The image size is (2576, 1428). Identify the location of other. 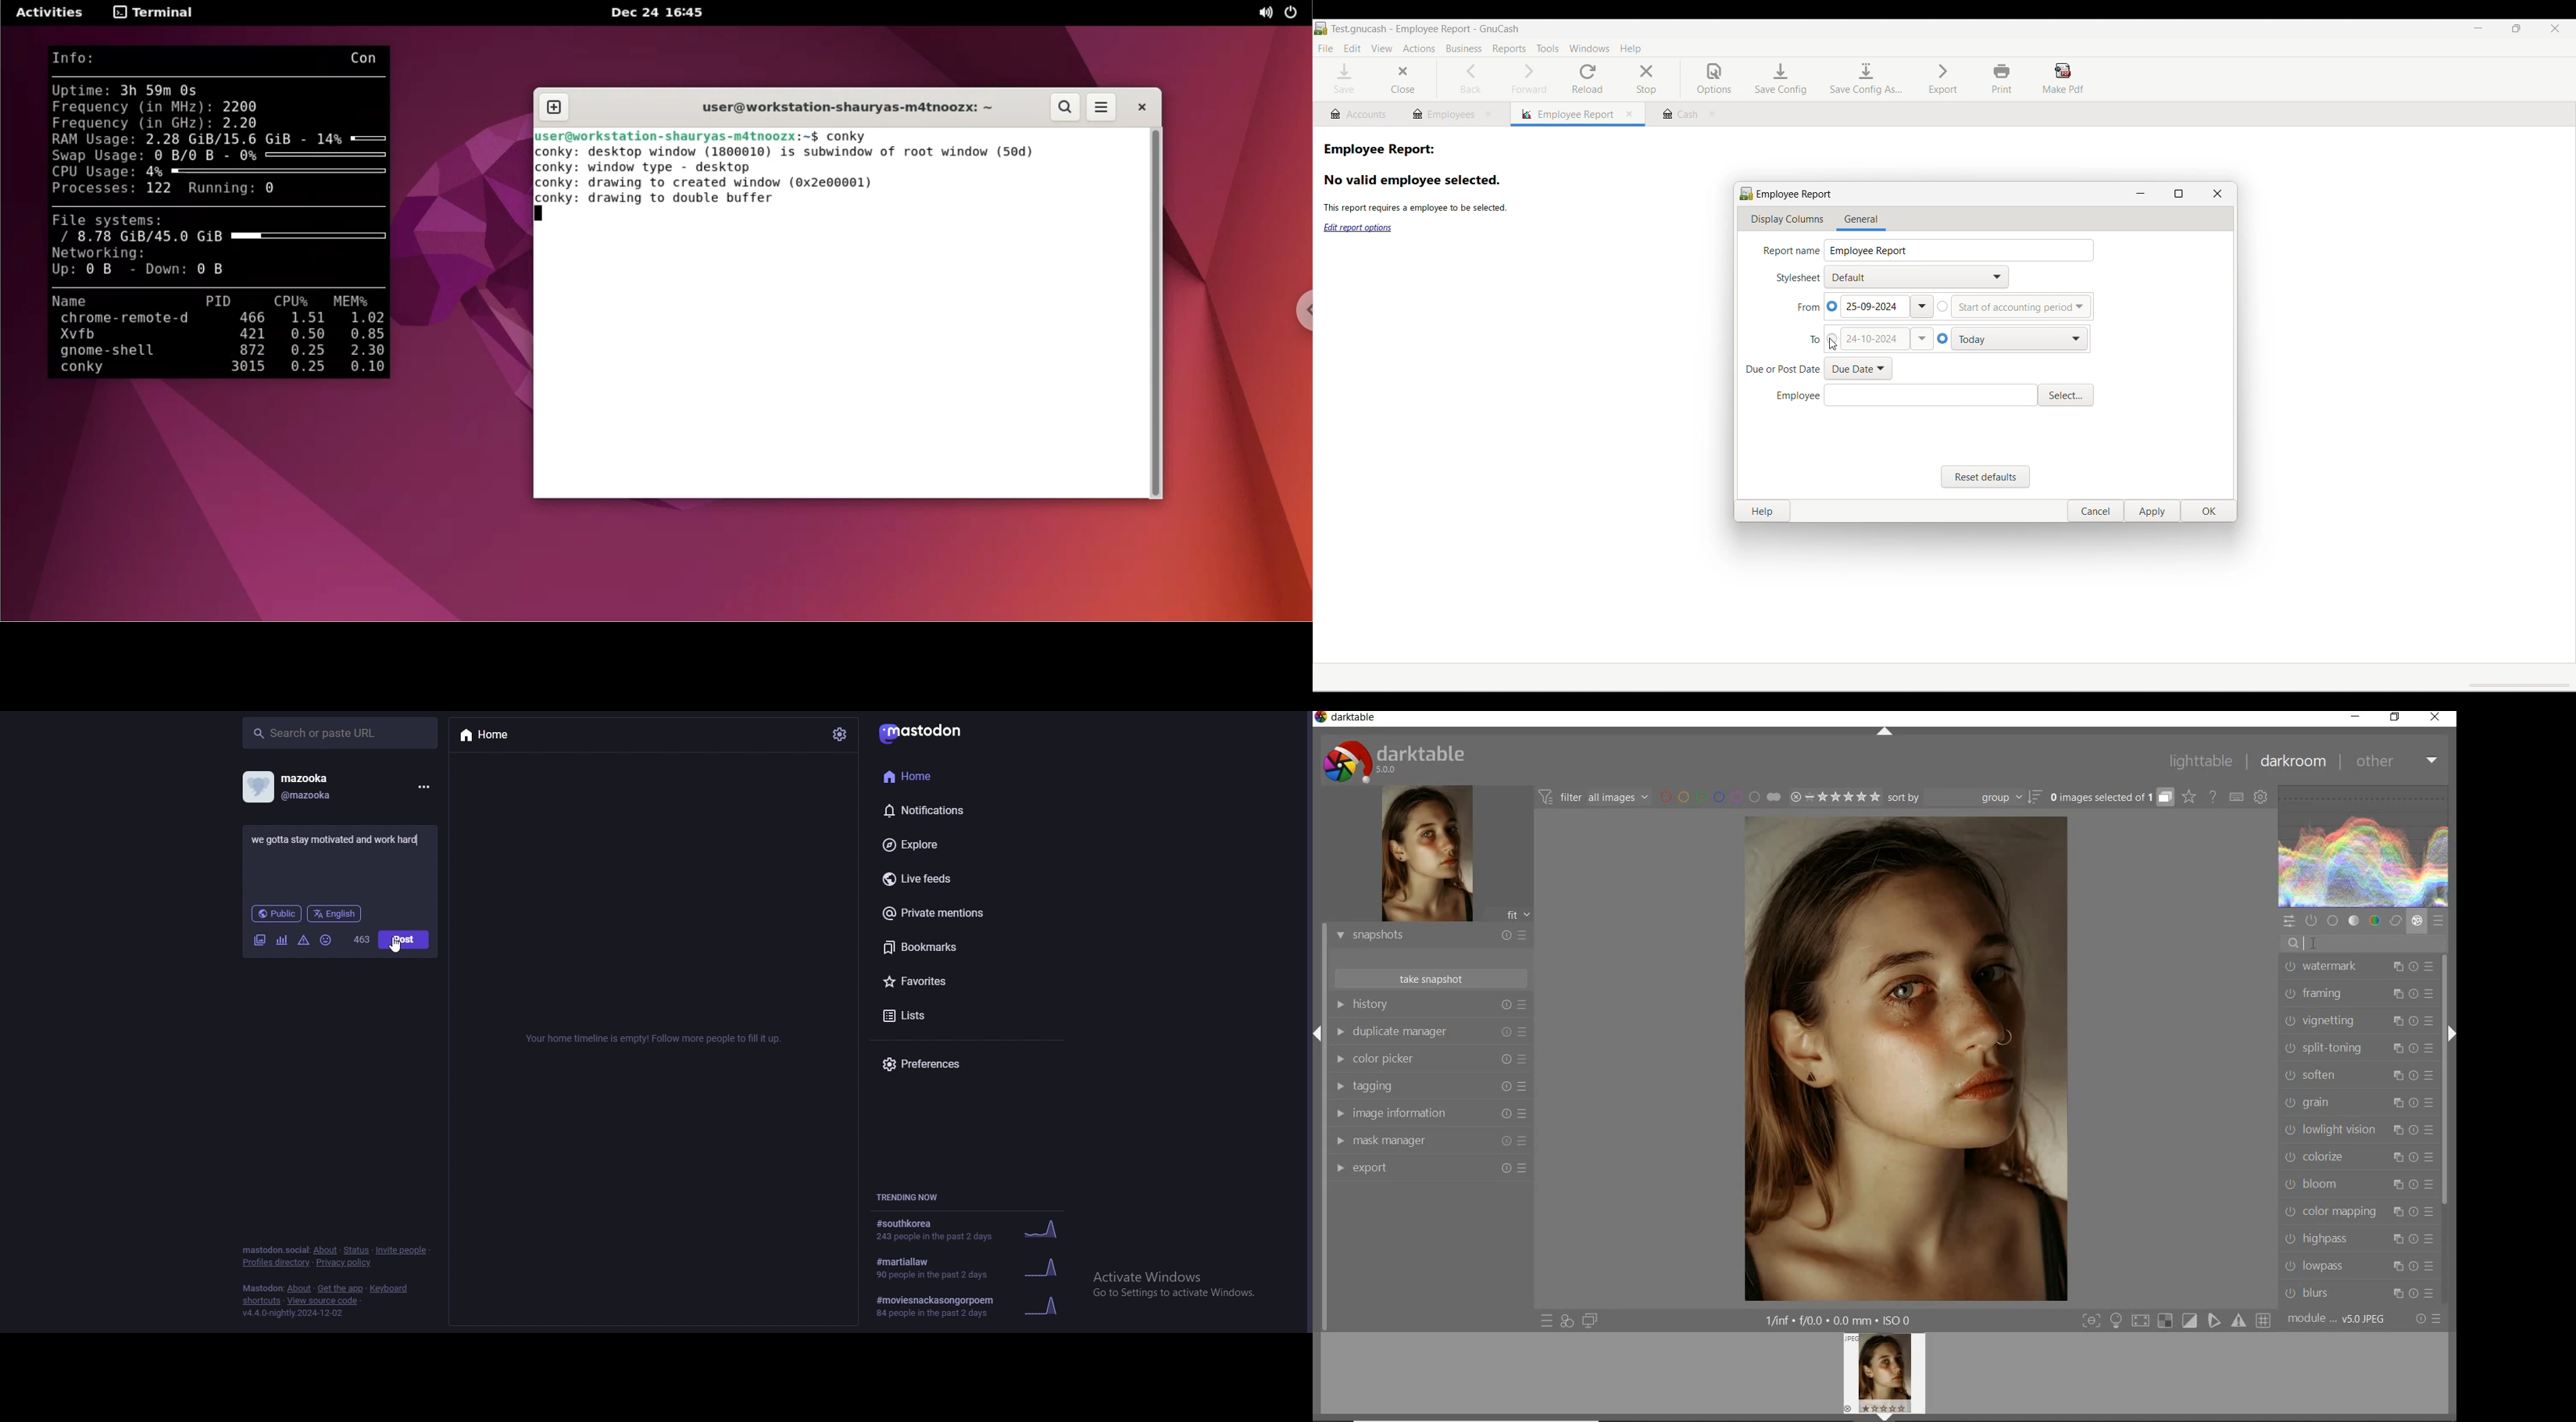
(2394, 762).